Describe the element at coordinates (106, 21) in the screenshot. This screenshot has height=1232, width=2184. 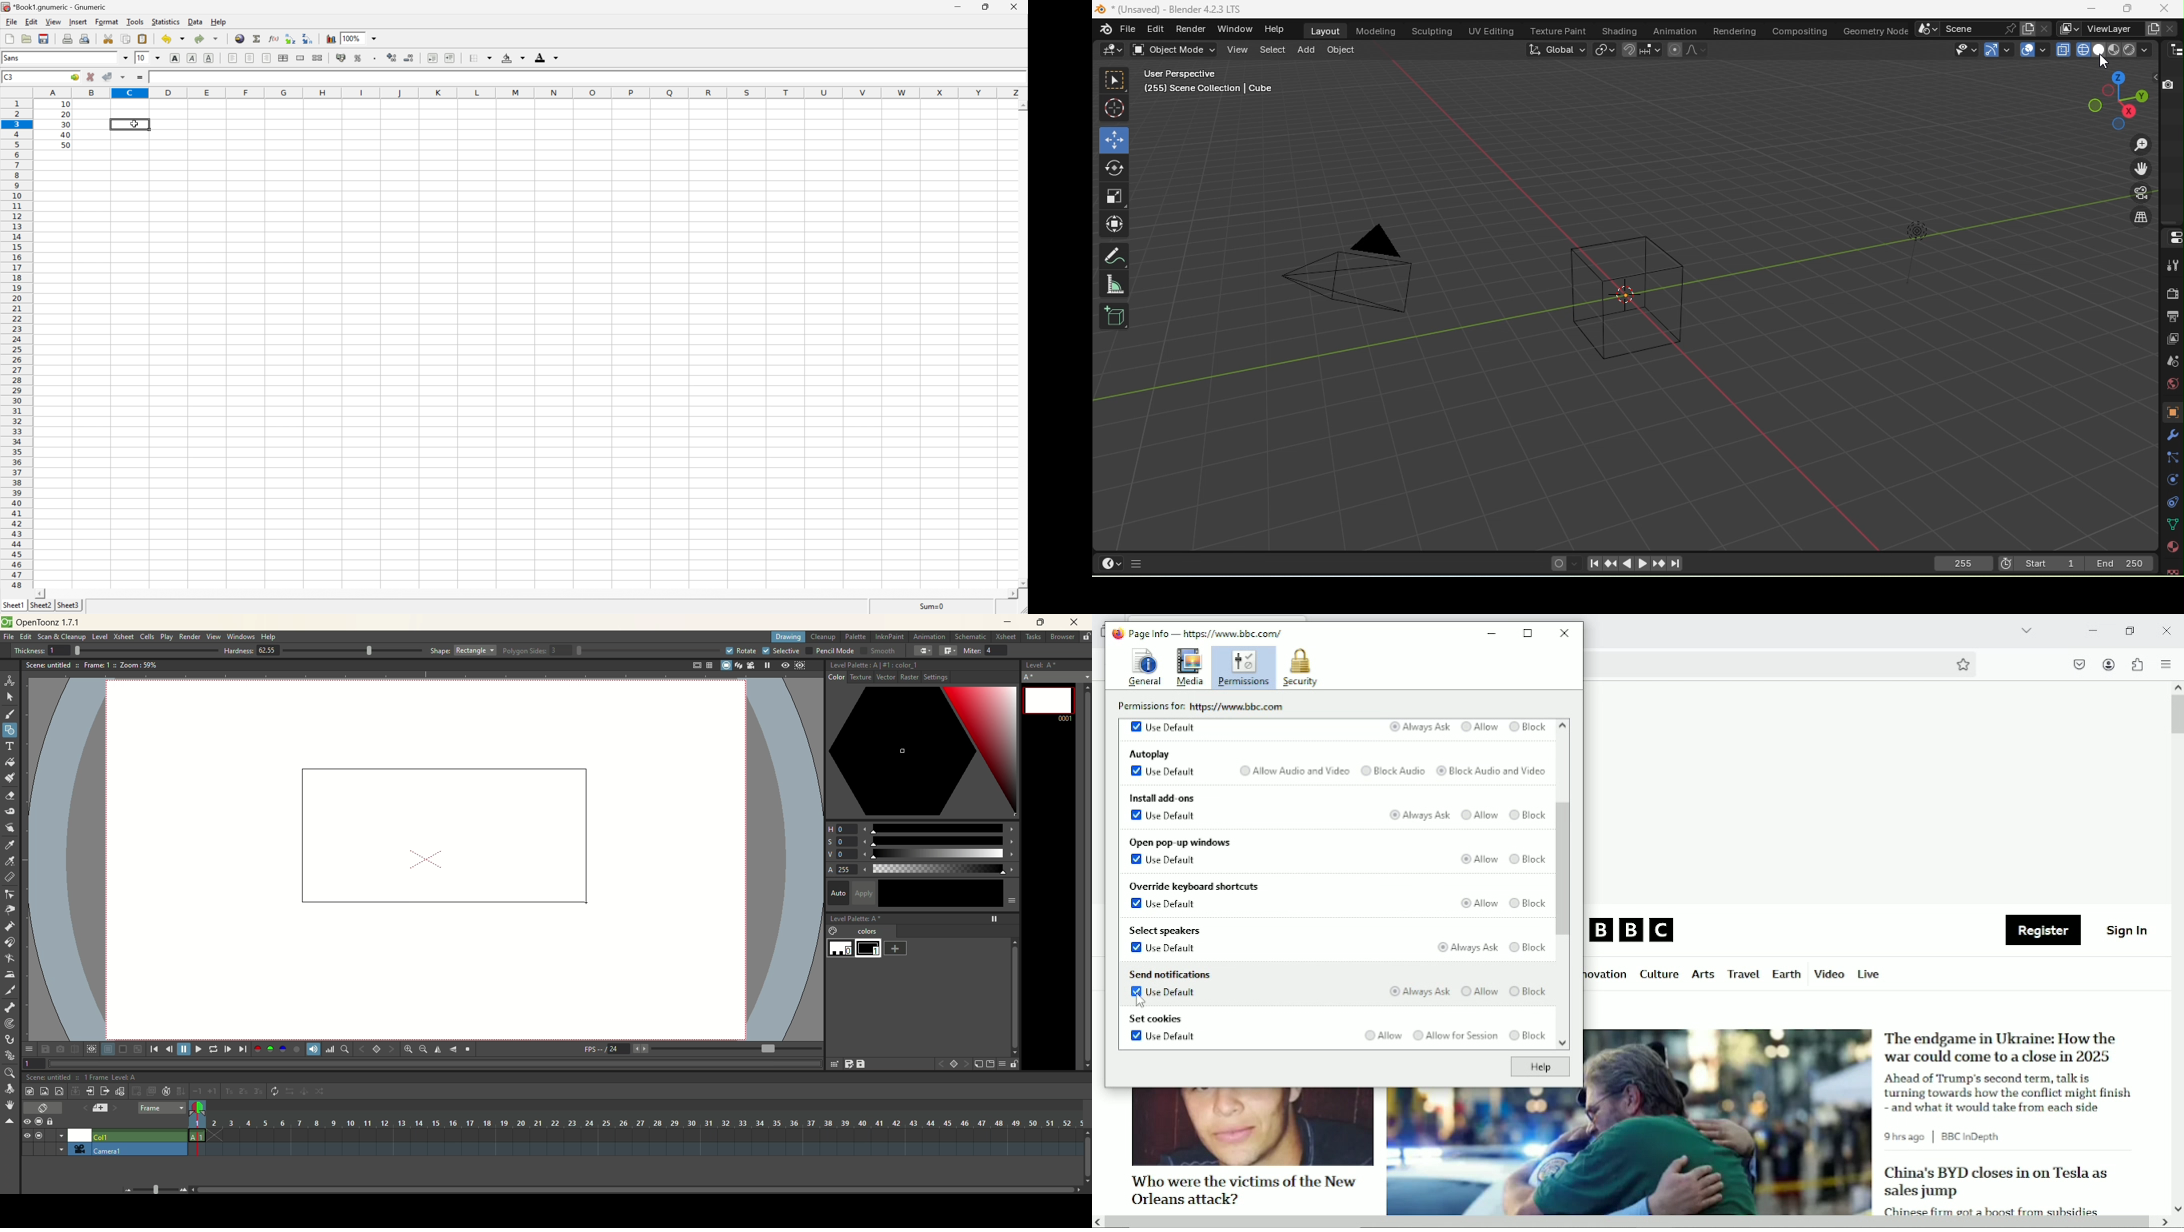
I see `Format` at that location.